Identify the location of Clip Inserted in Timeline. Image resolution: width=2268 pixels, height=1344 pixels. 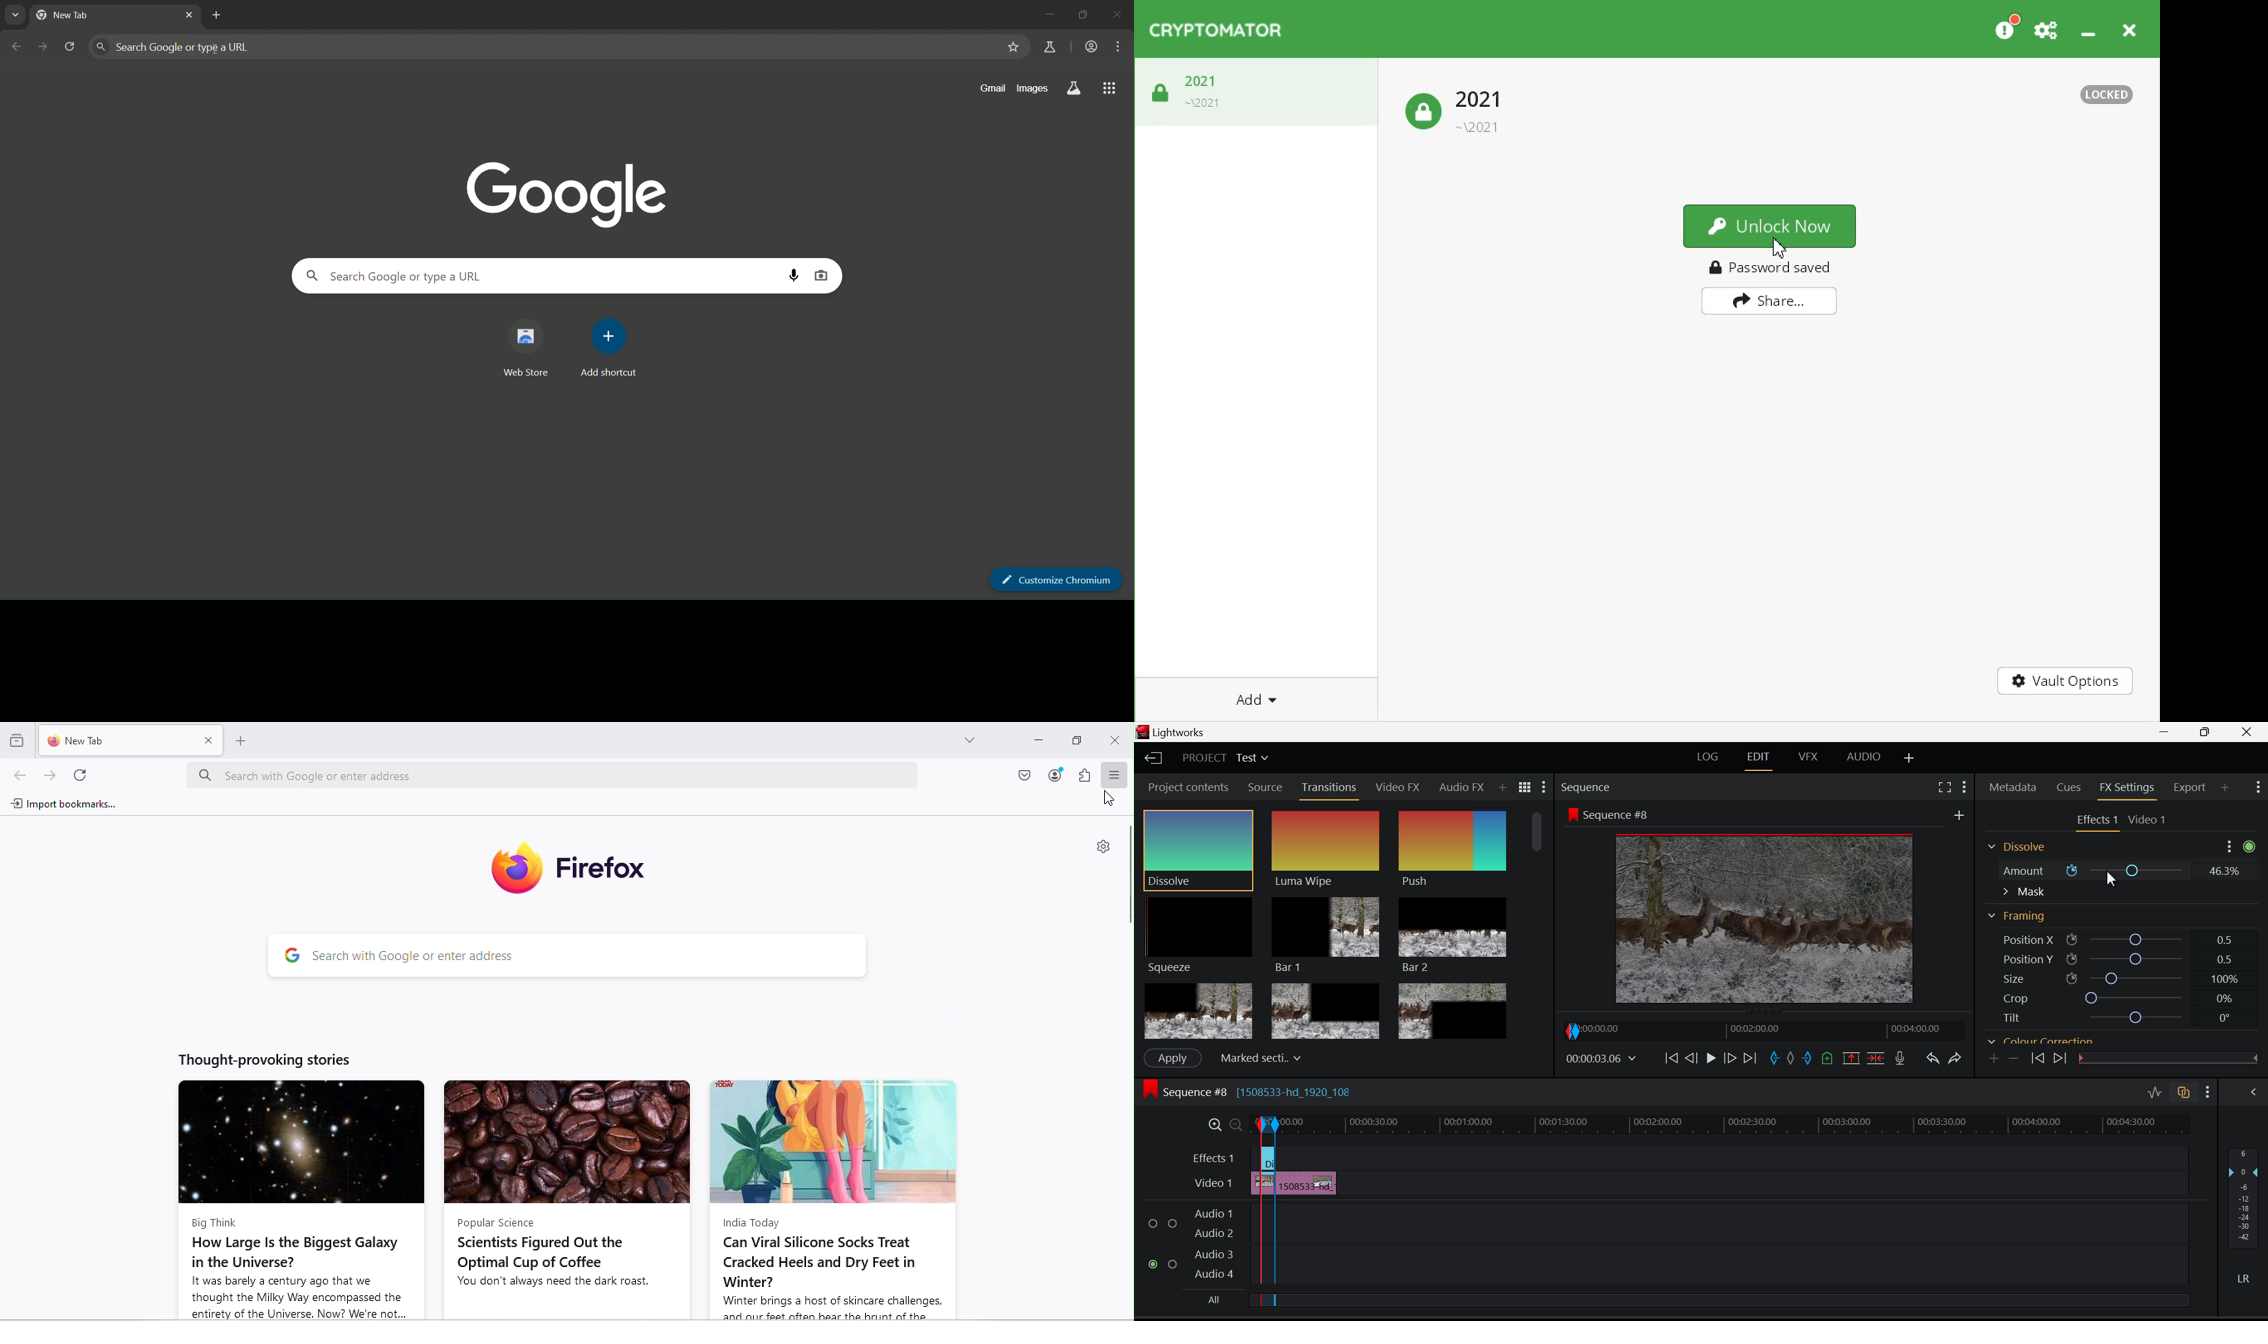
(1307, 1182).